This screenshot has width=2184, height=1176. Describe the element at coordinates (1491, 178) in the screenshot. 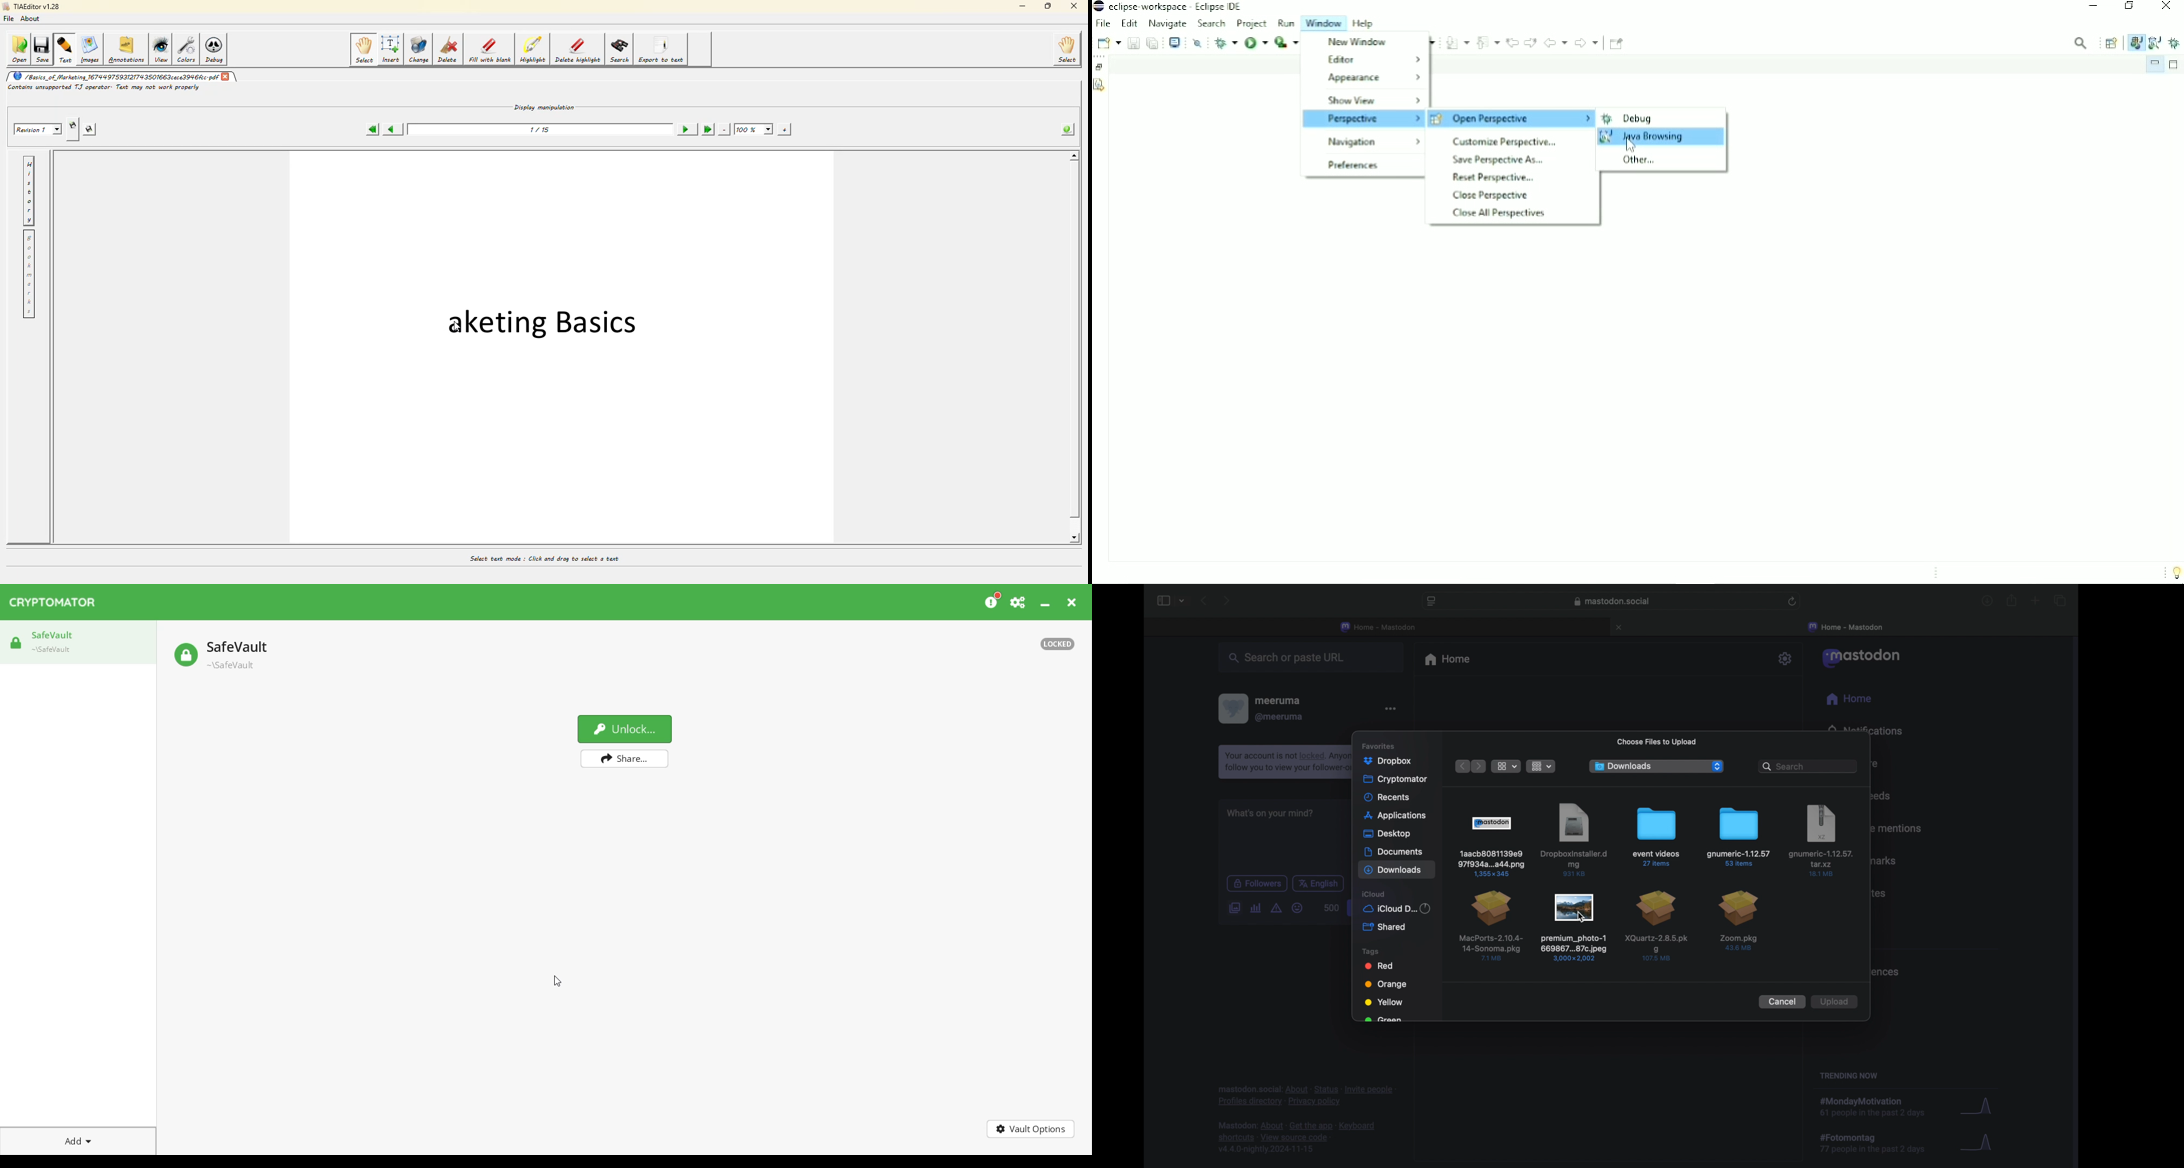

I see `Reset Perspective` at that location.